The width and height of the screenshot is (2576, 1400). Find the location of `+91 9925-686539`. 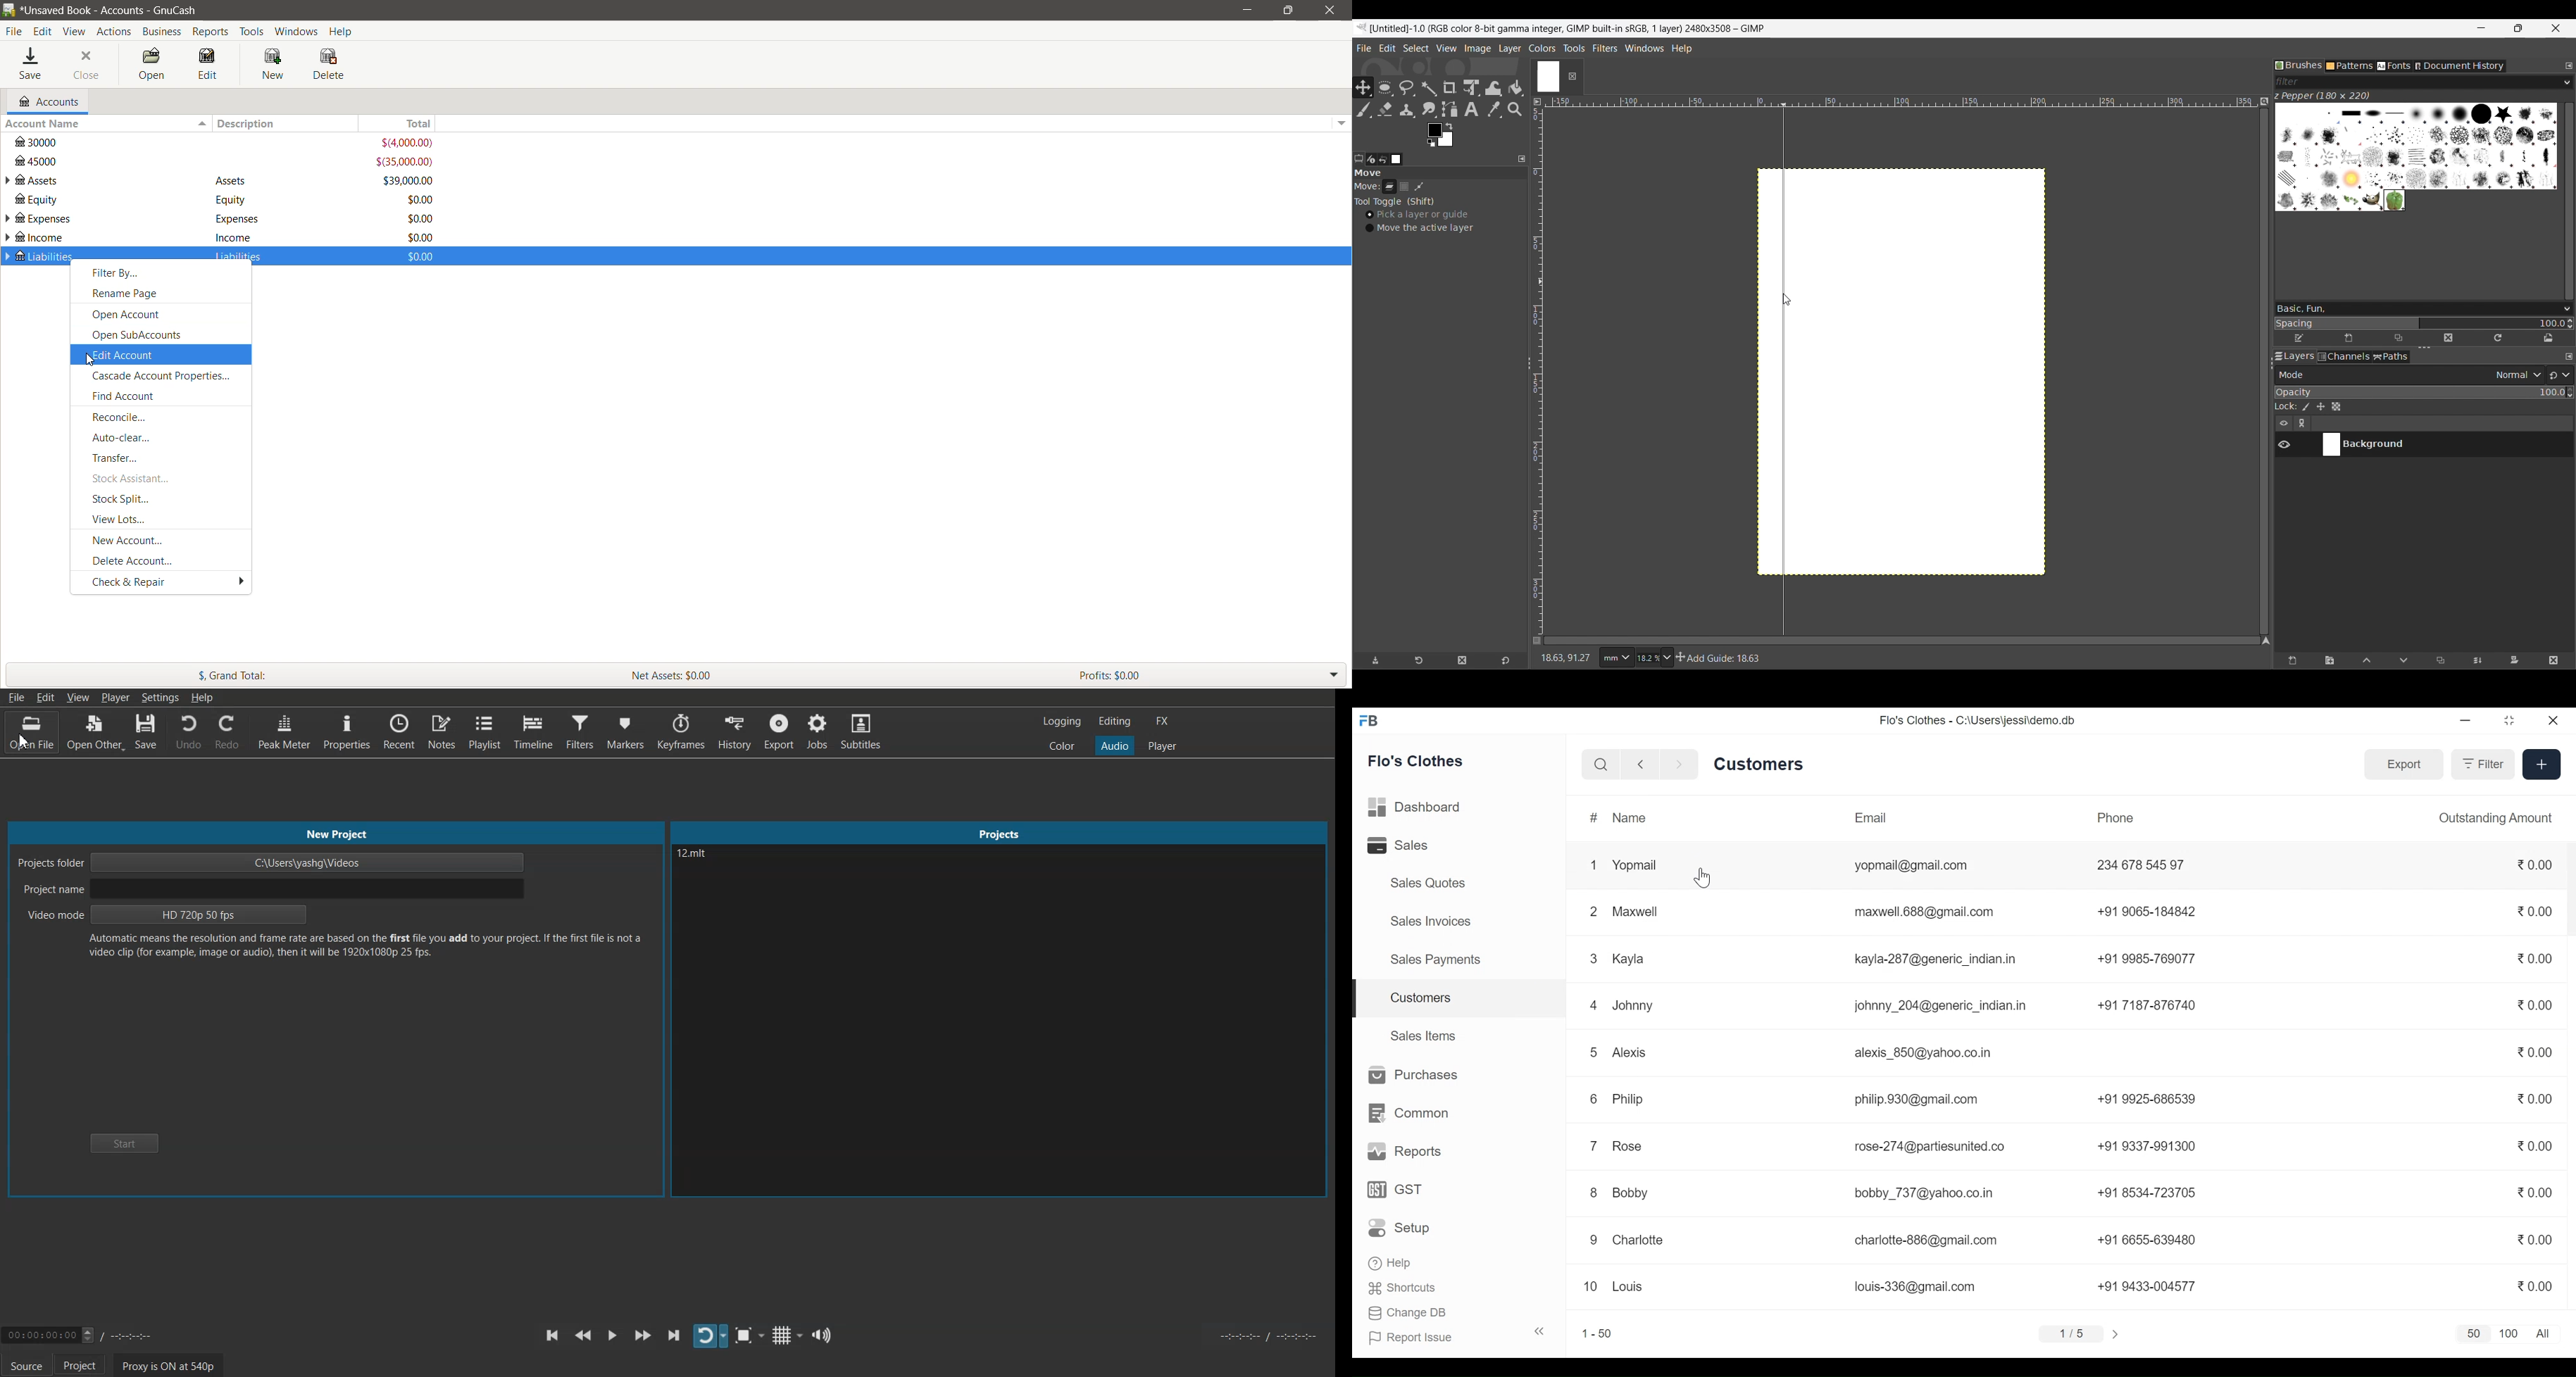

+91 9925-686539 is located at coordinates (2148, 1099).